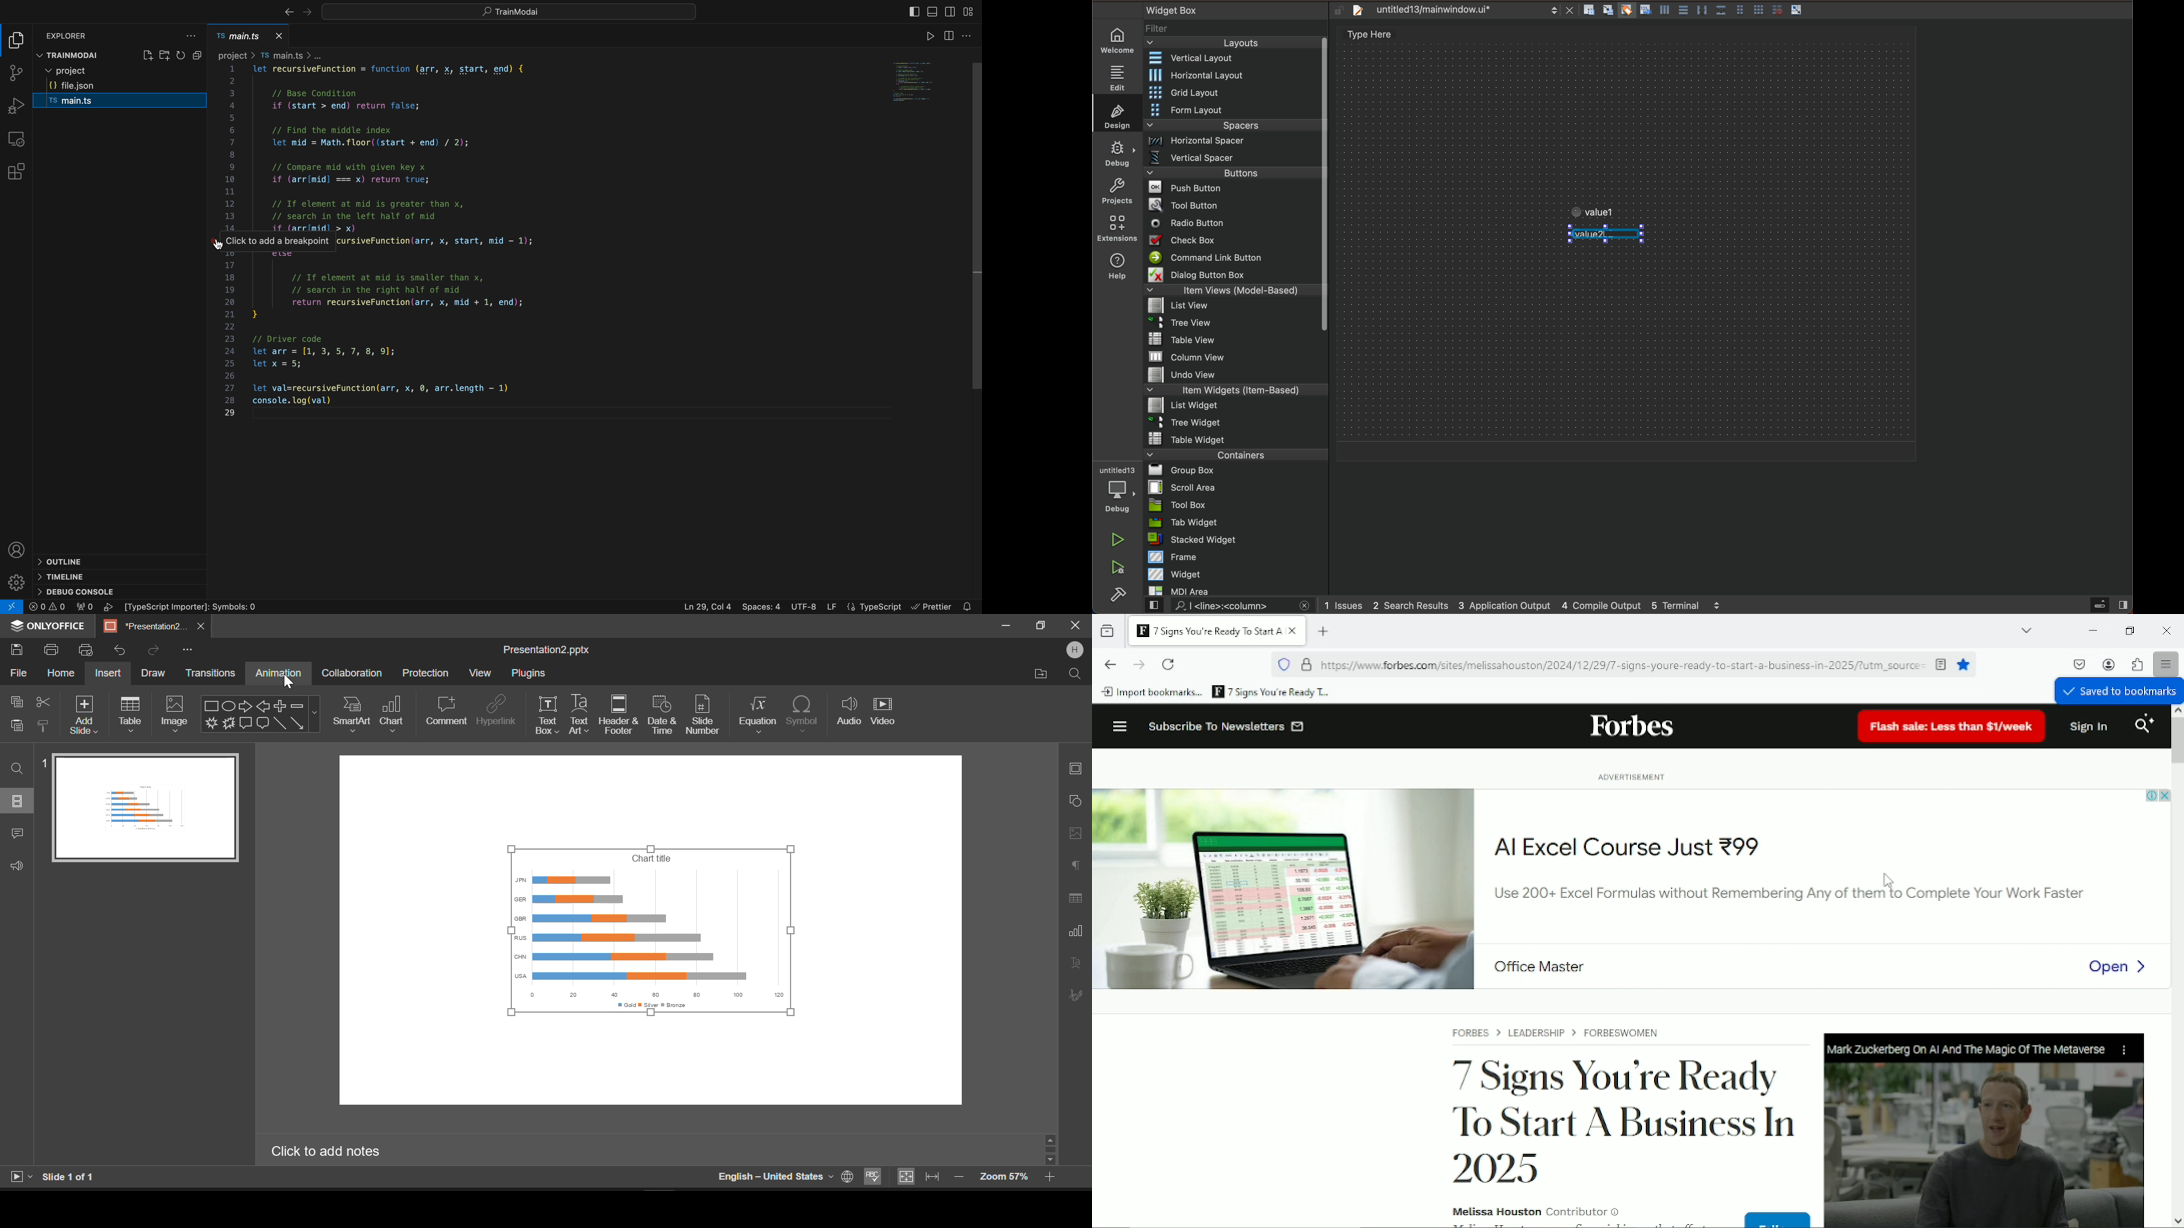  Describe the element at coordinates (480, 673) in the screenshot. I see `View` at that location.